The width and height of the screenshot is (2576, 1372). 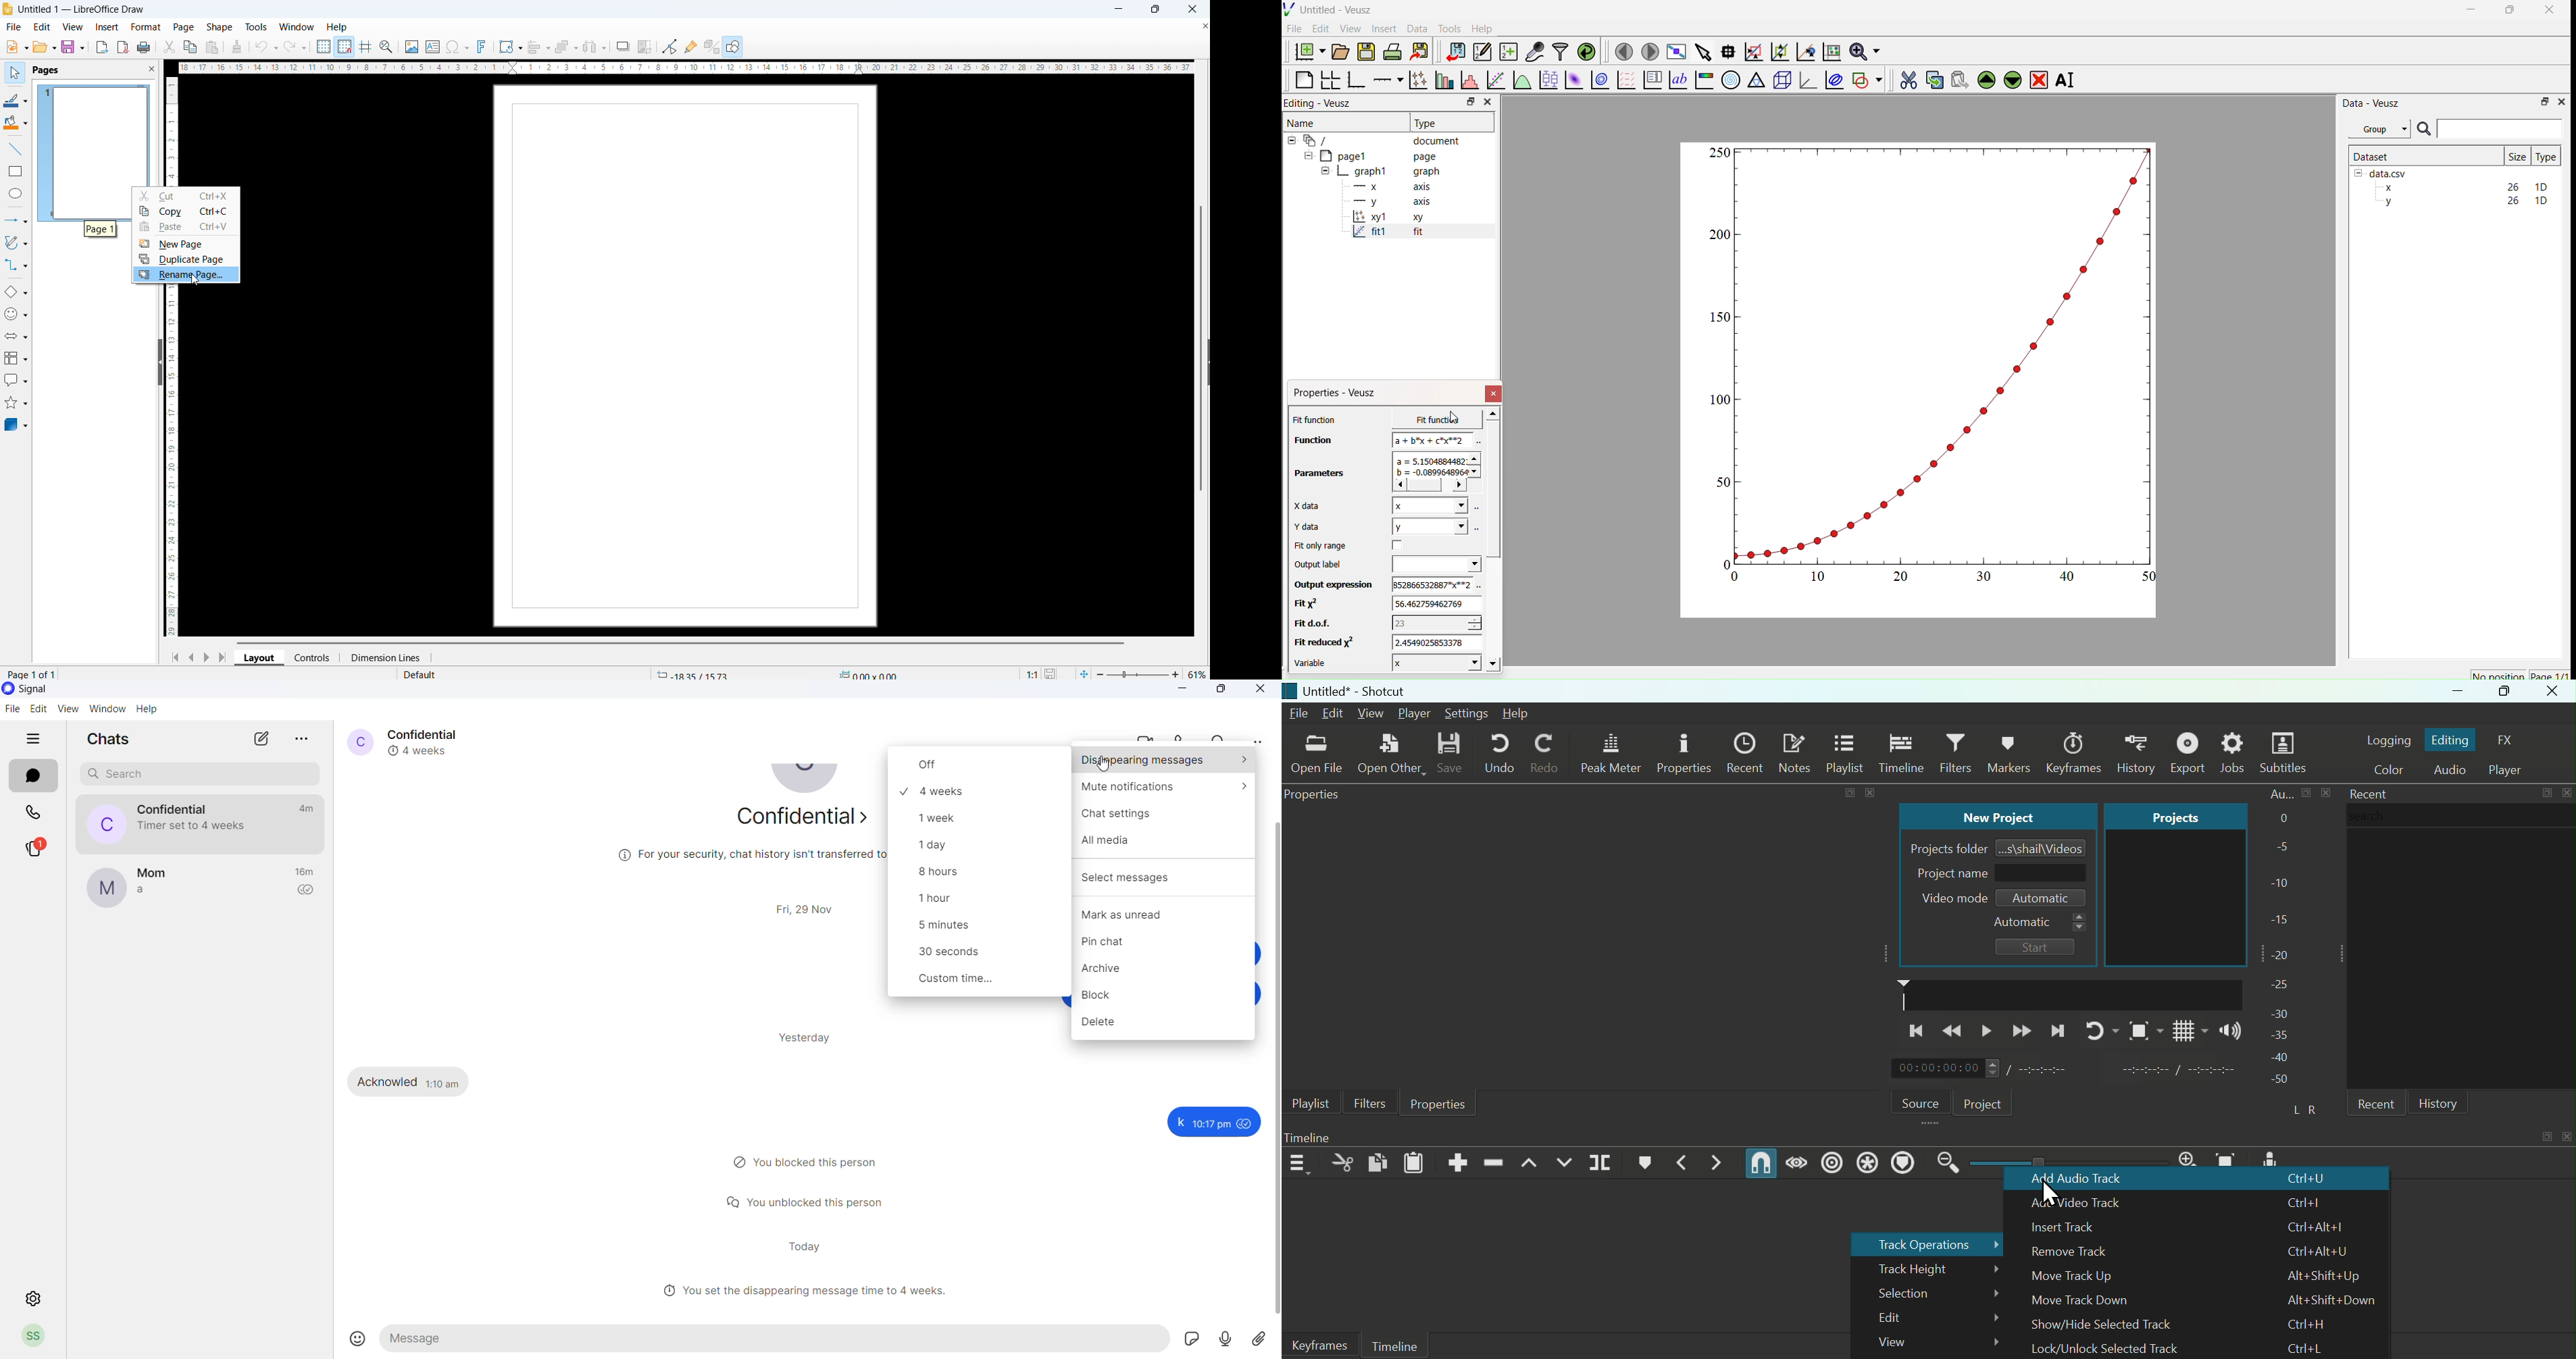 What do you see at coordinates (2280, 848) in the screenshot?
I see `-5` at bounding box center [2280, 848].